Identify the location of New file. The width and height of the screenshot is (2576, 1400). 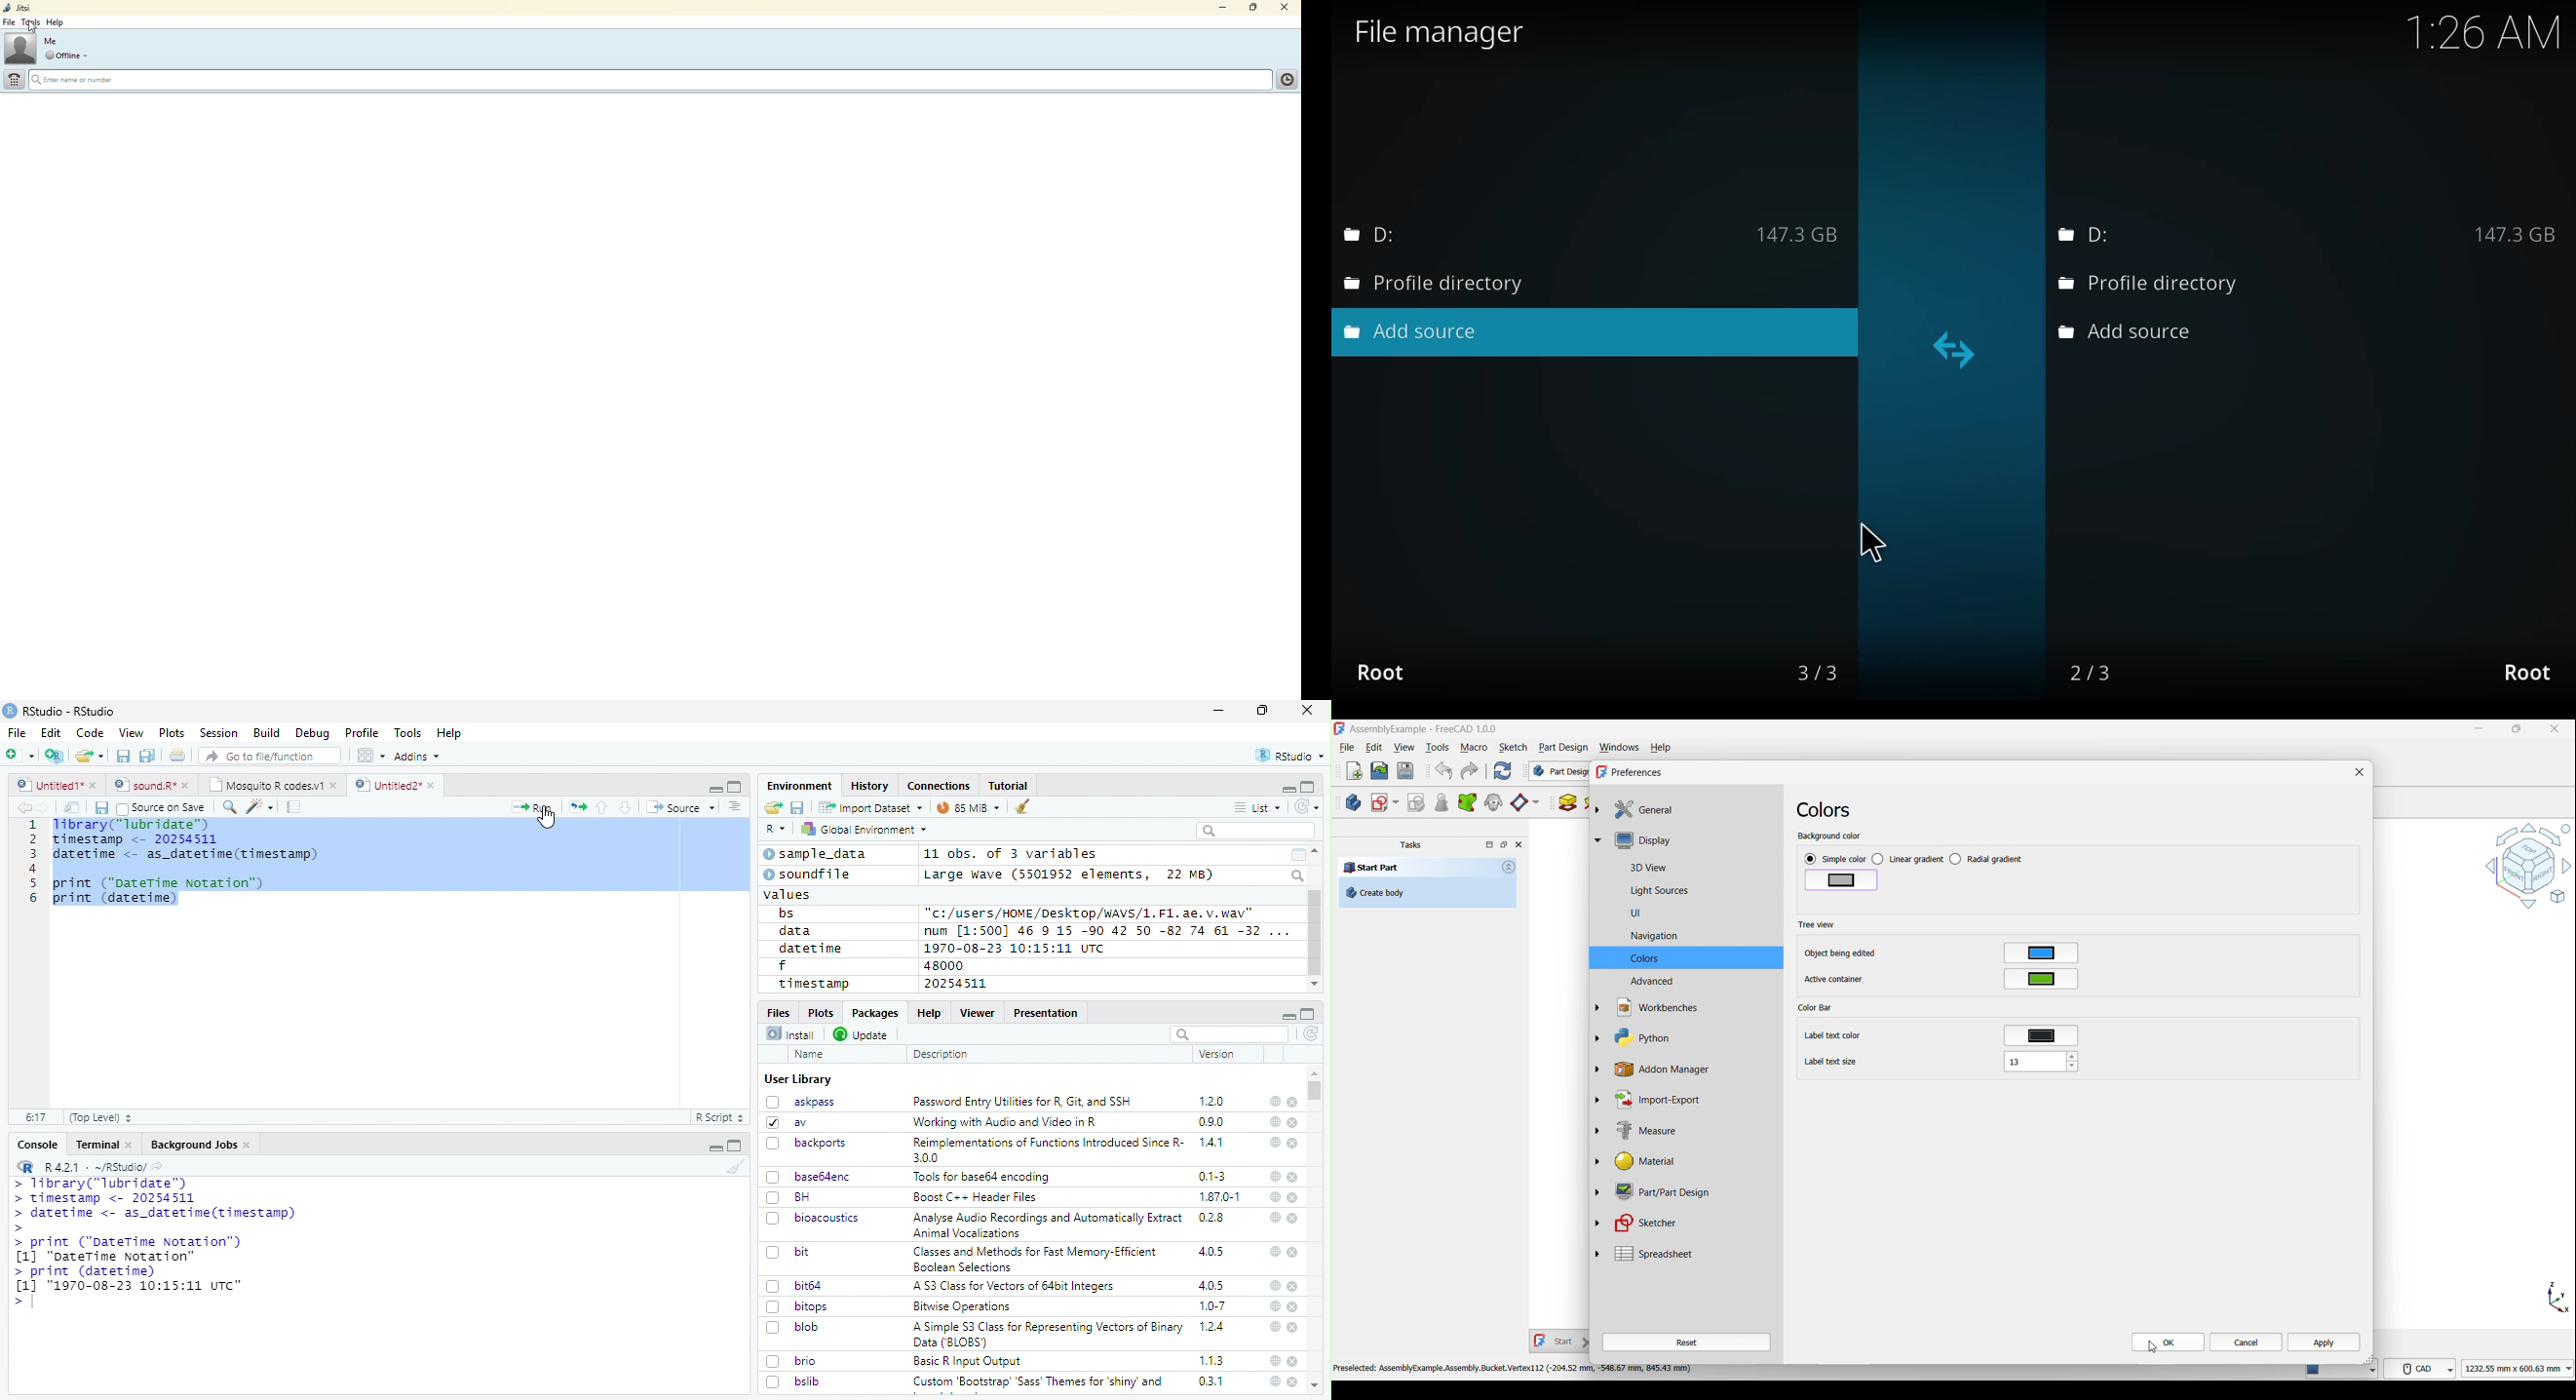
(21, 756).